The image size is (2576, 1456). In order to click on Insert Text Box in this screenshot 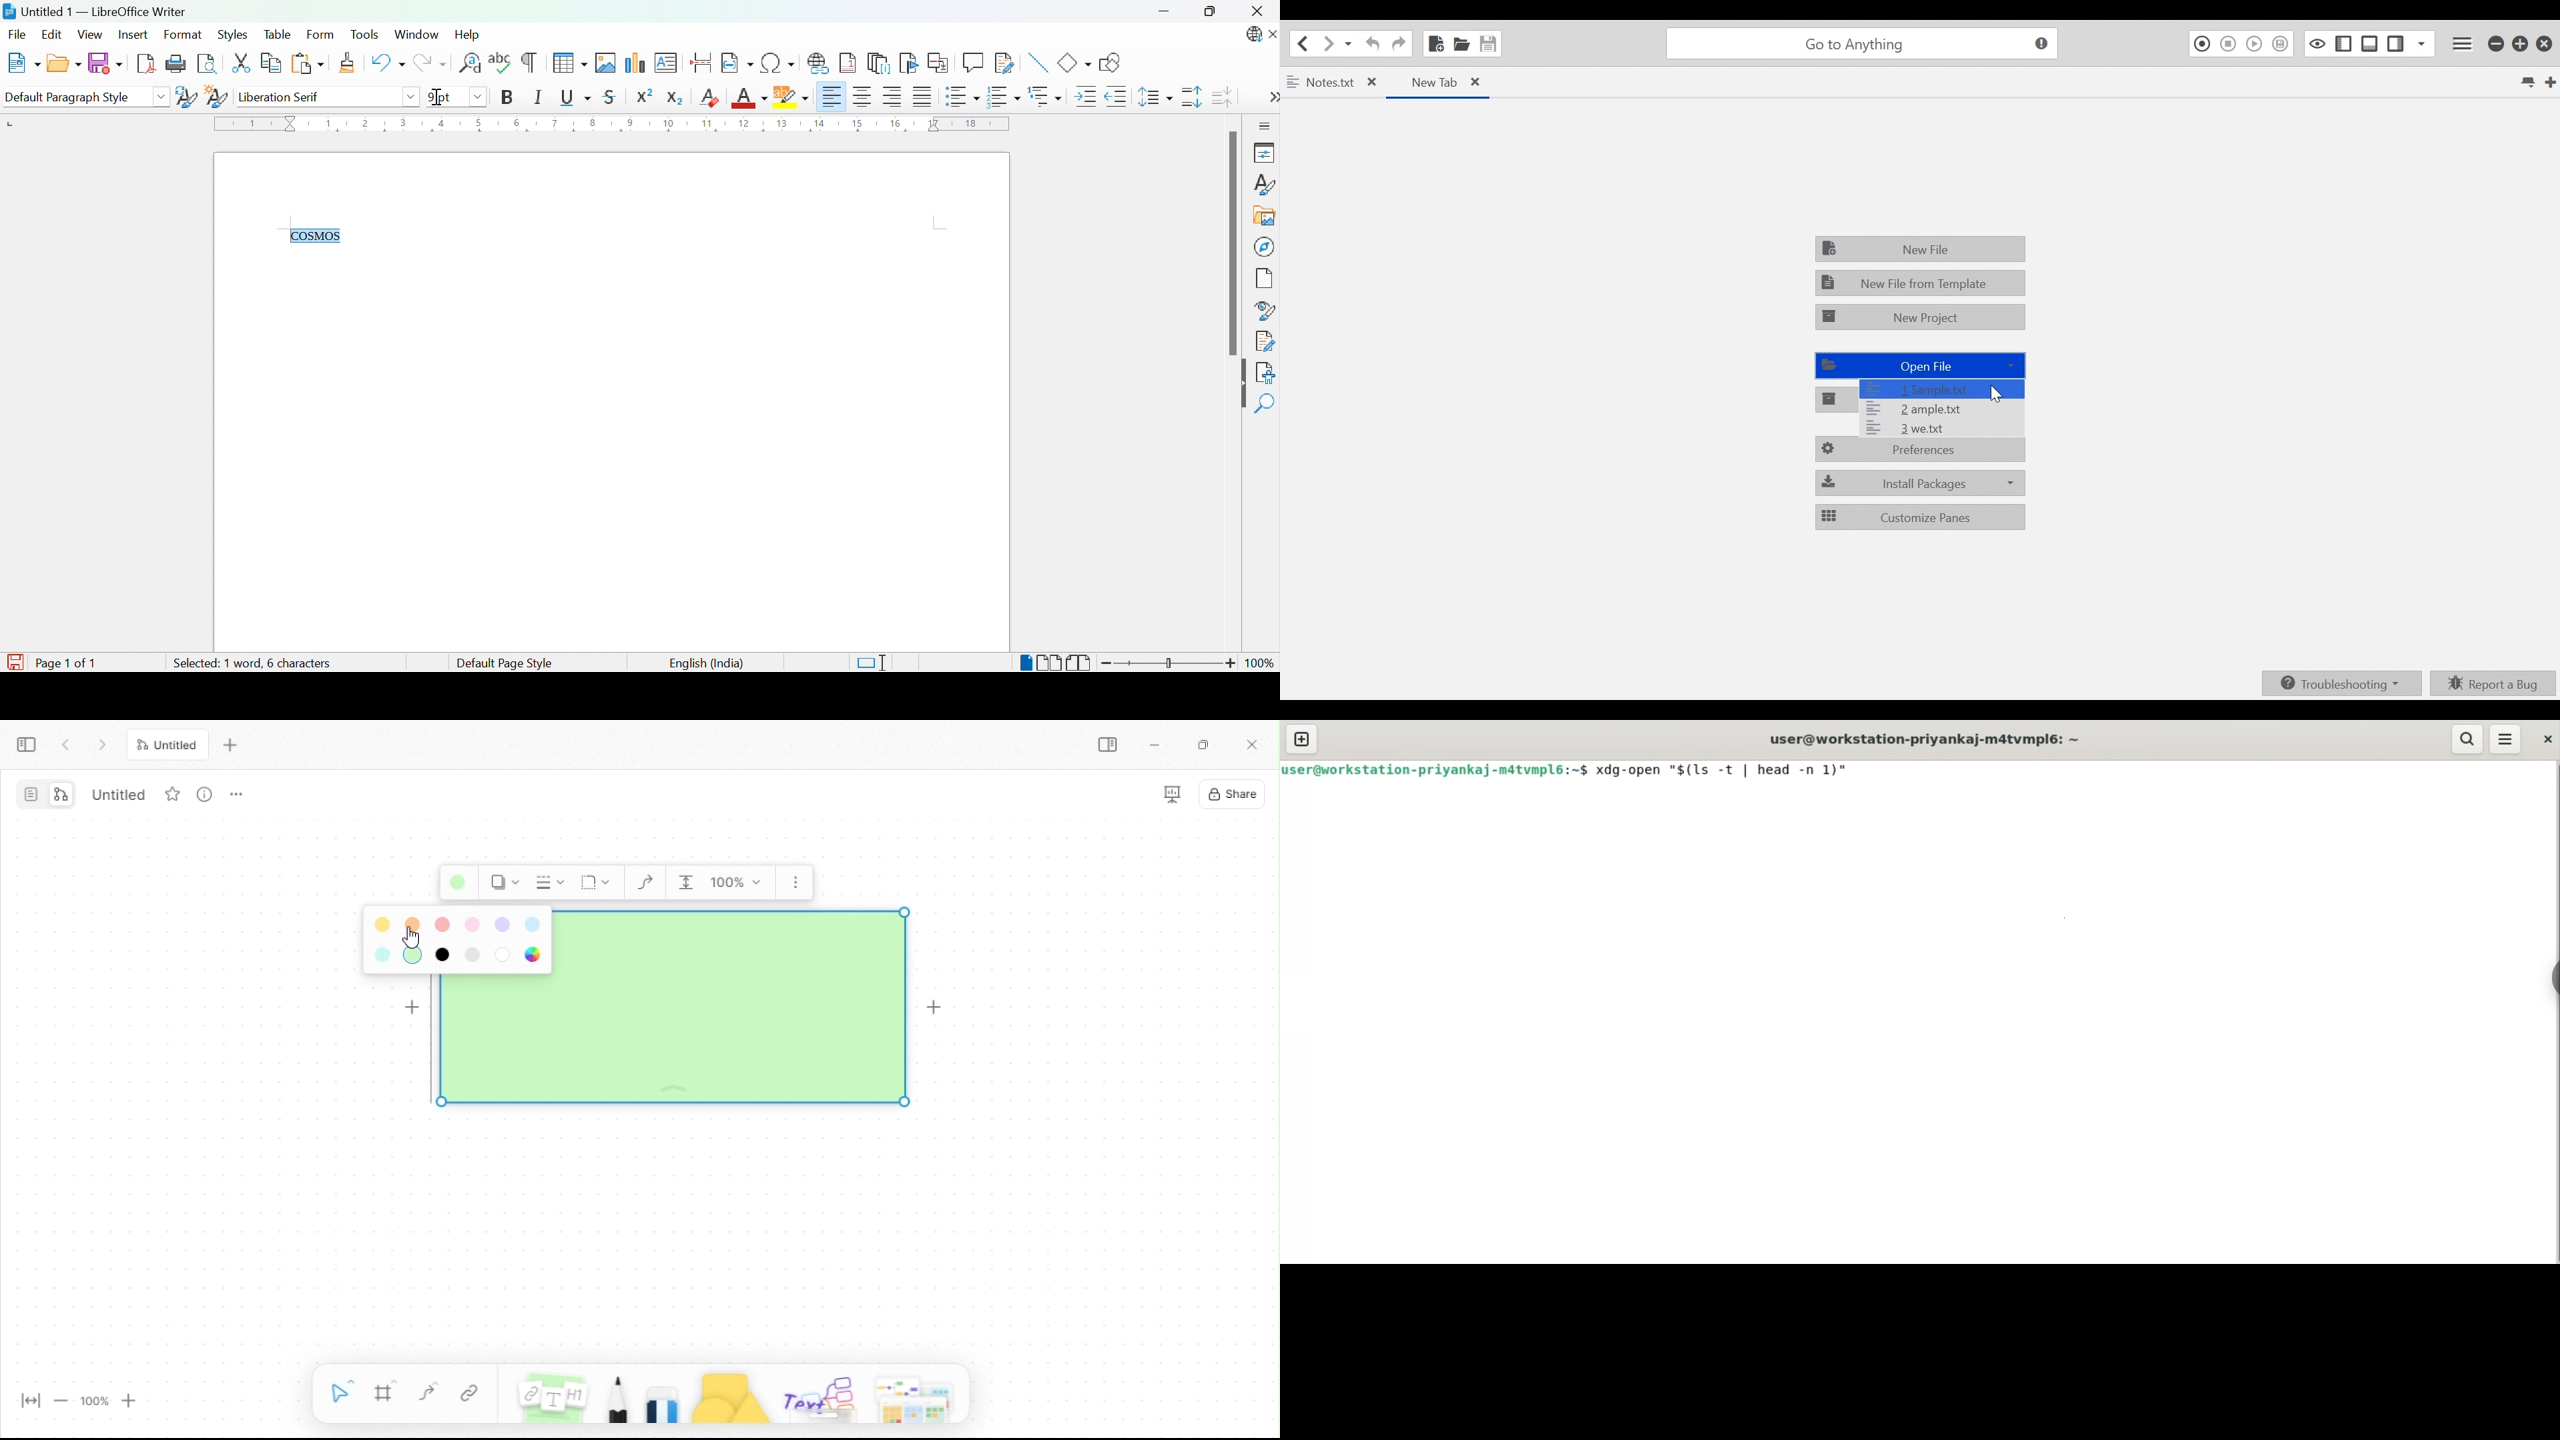, I will do `click(667, 61)`.